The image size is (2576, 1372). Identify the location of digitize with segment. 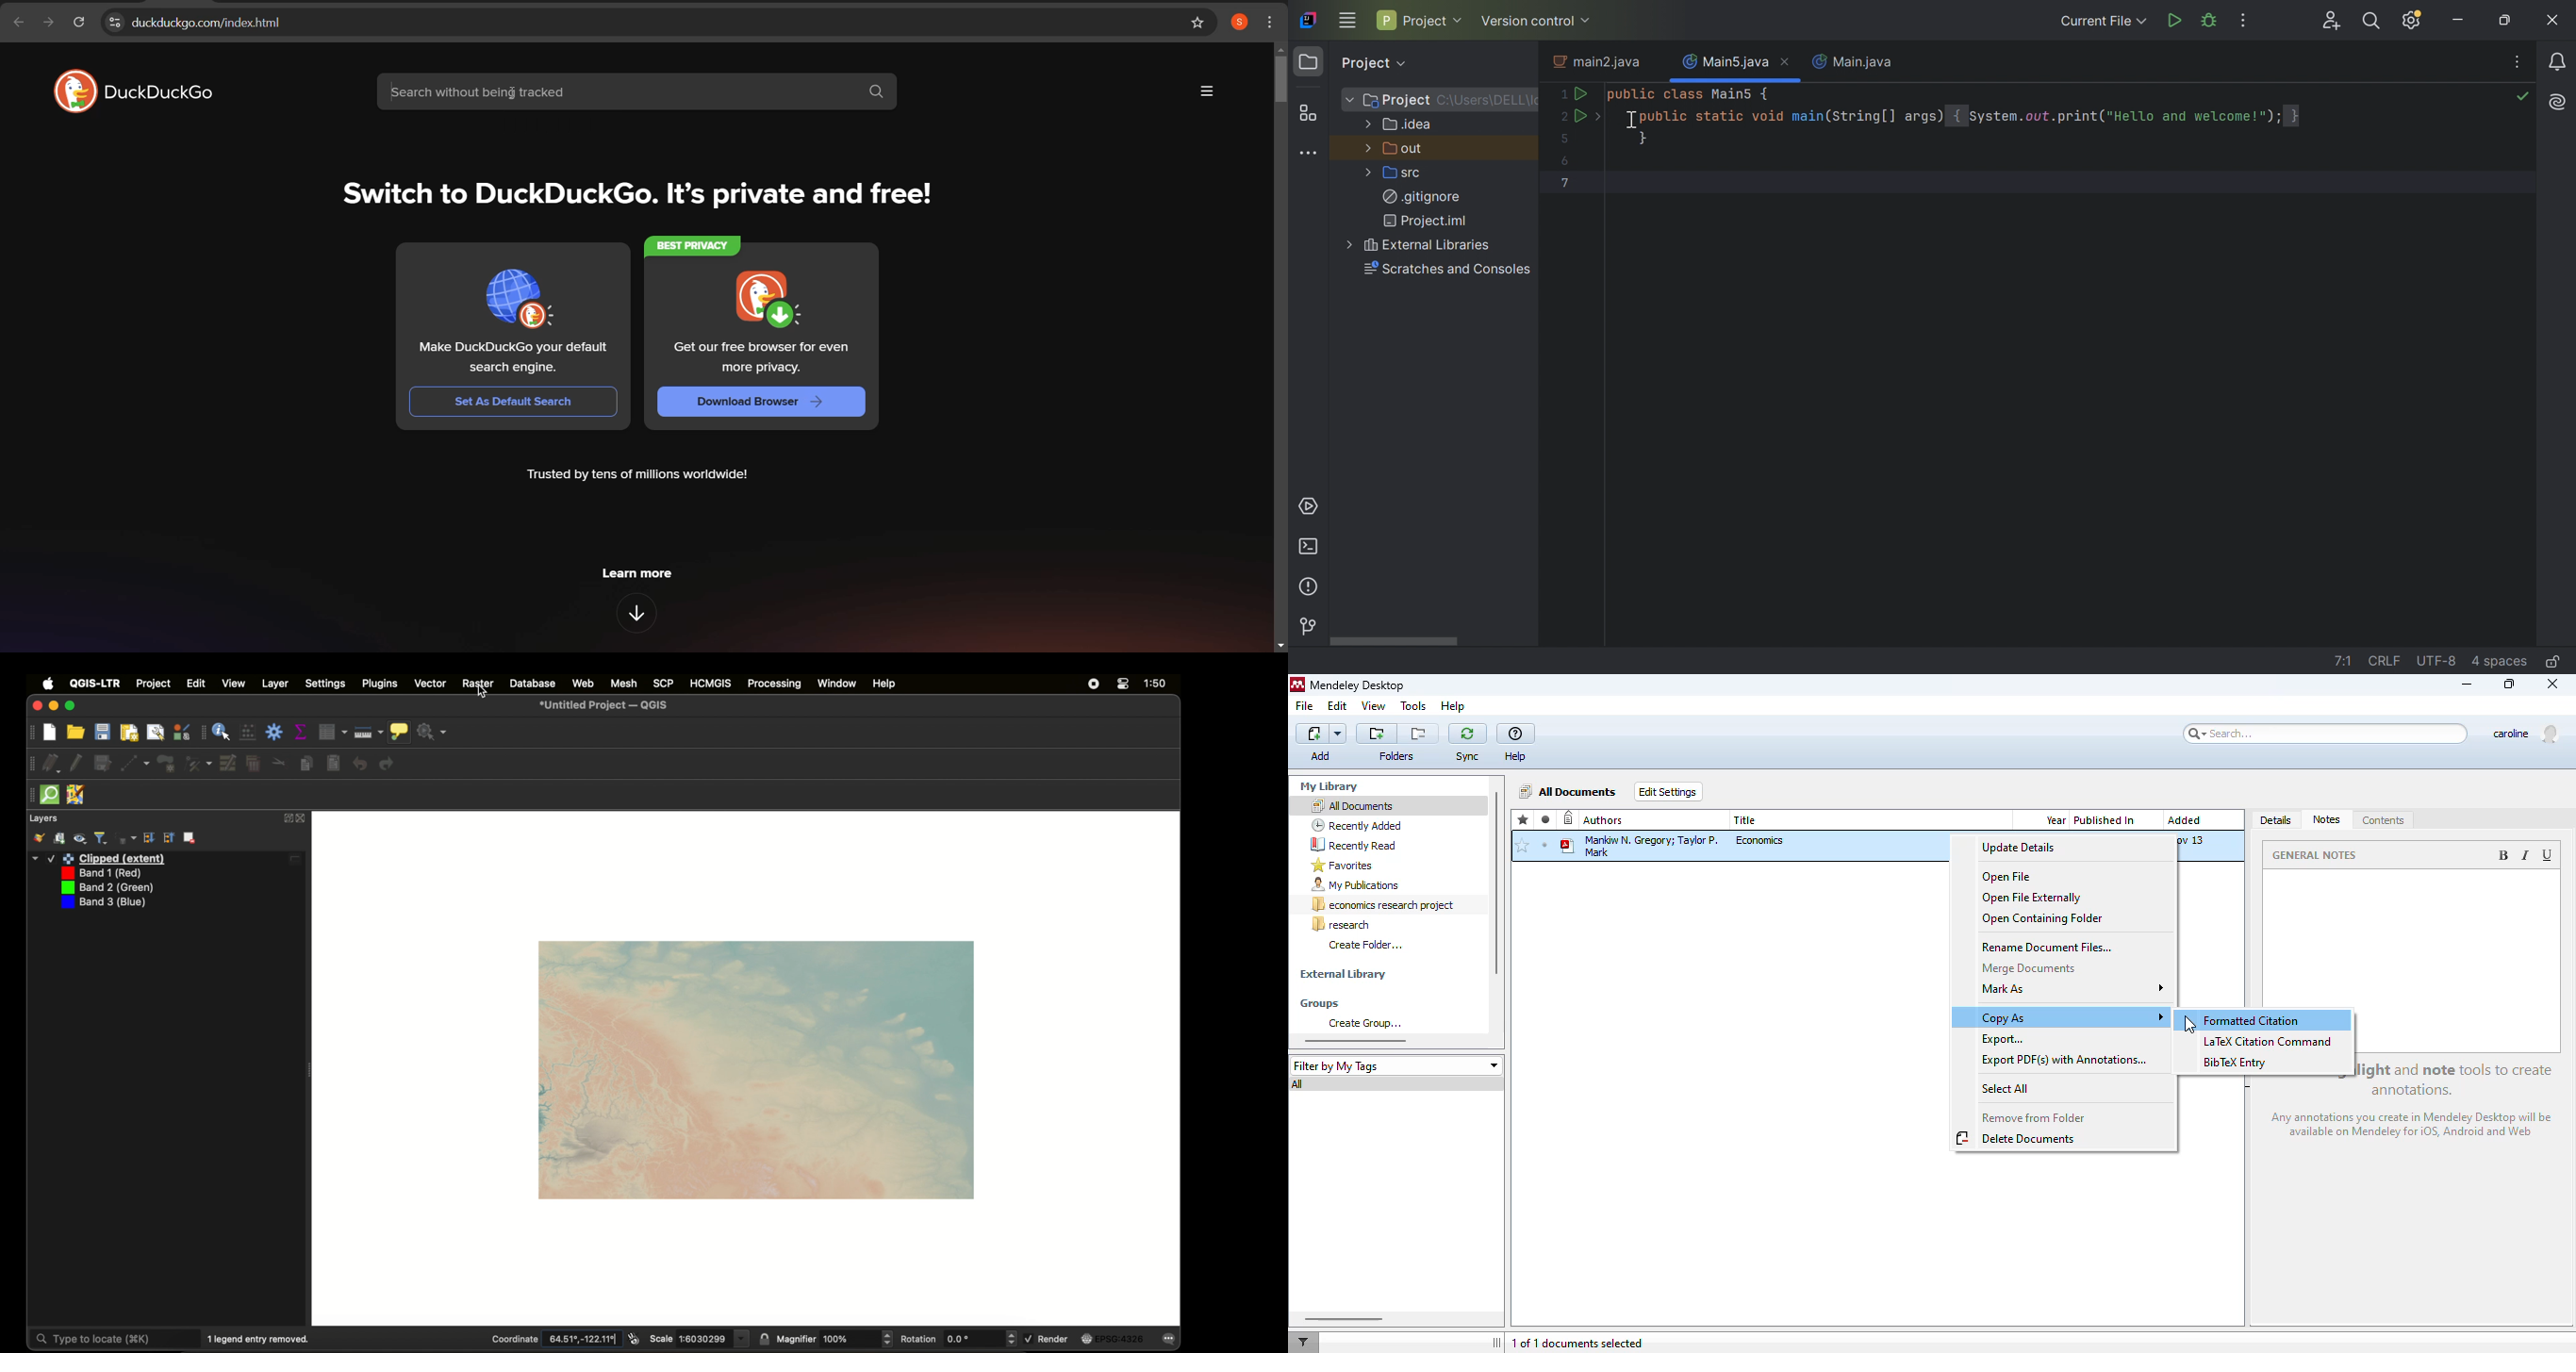
(136, 763).